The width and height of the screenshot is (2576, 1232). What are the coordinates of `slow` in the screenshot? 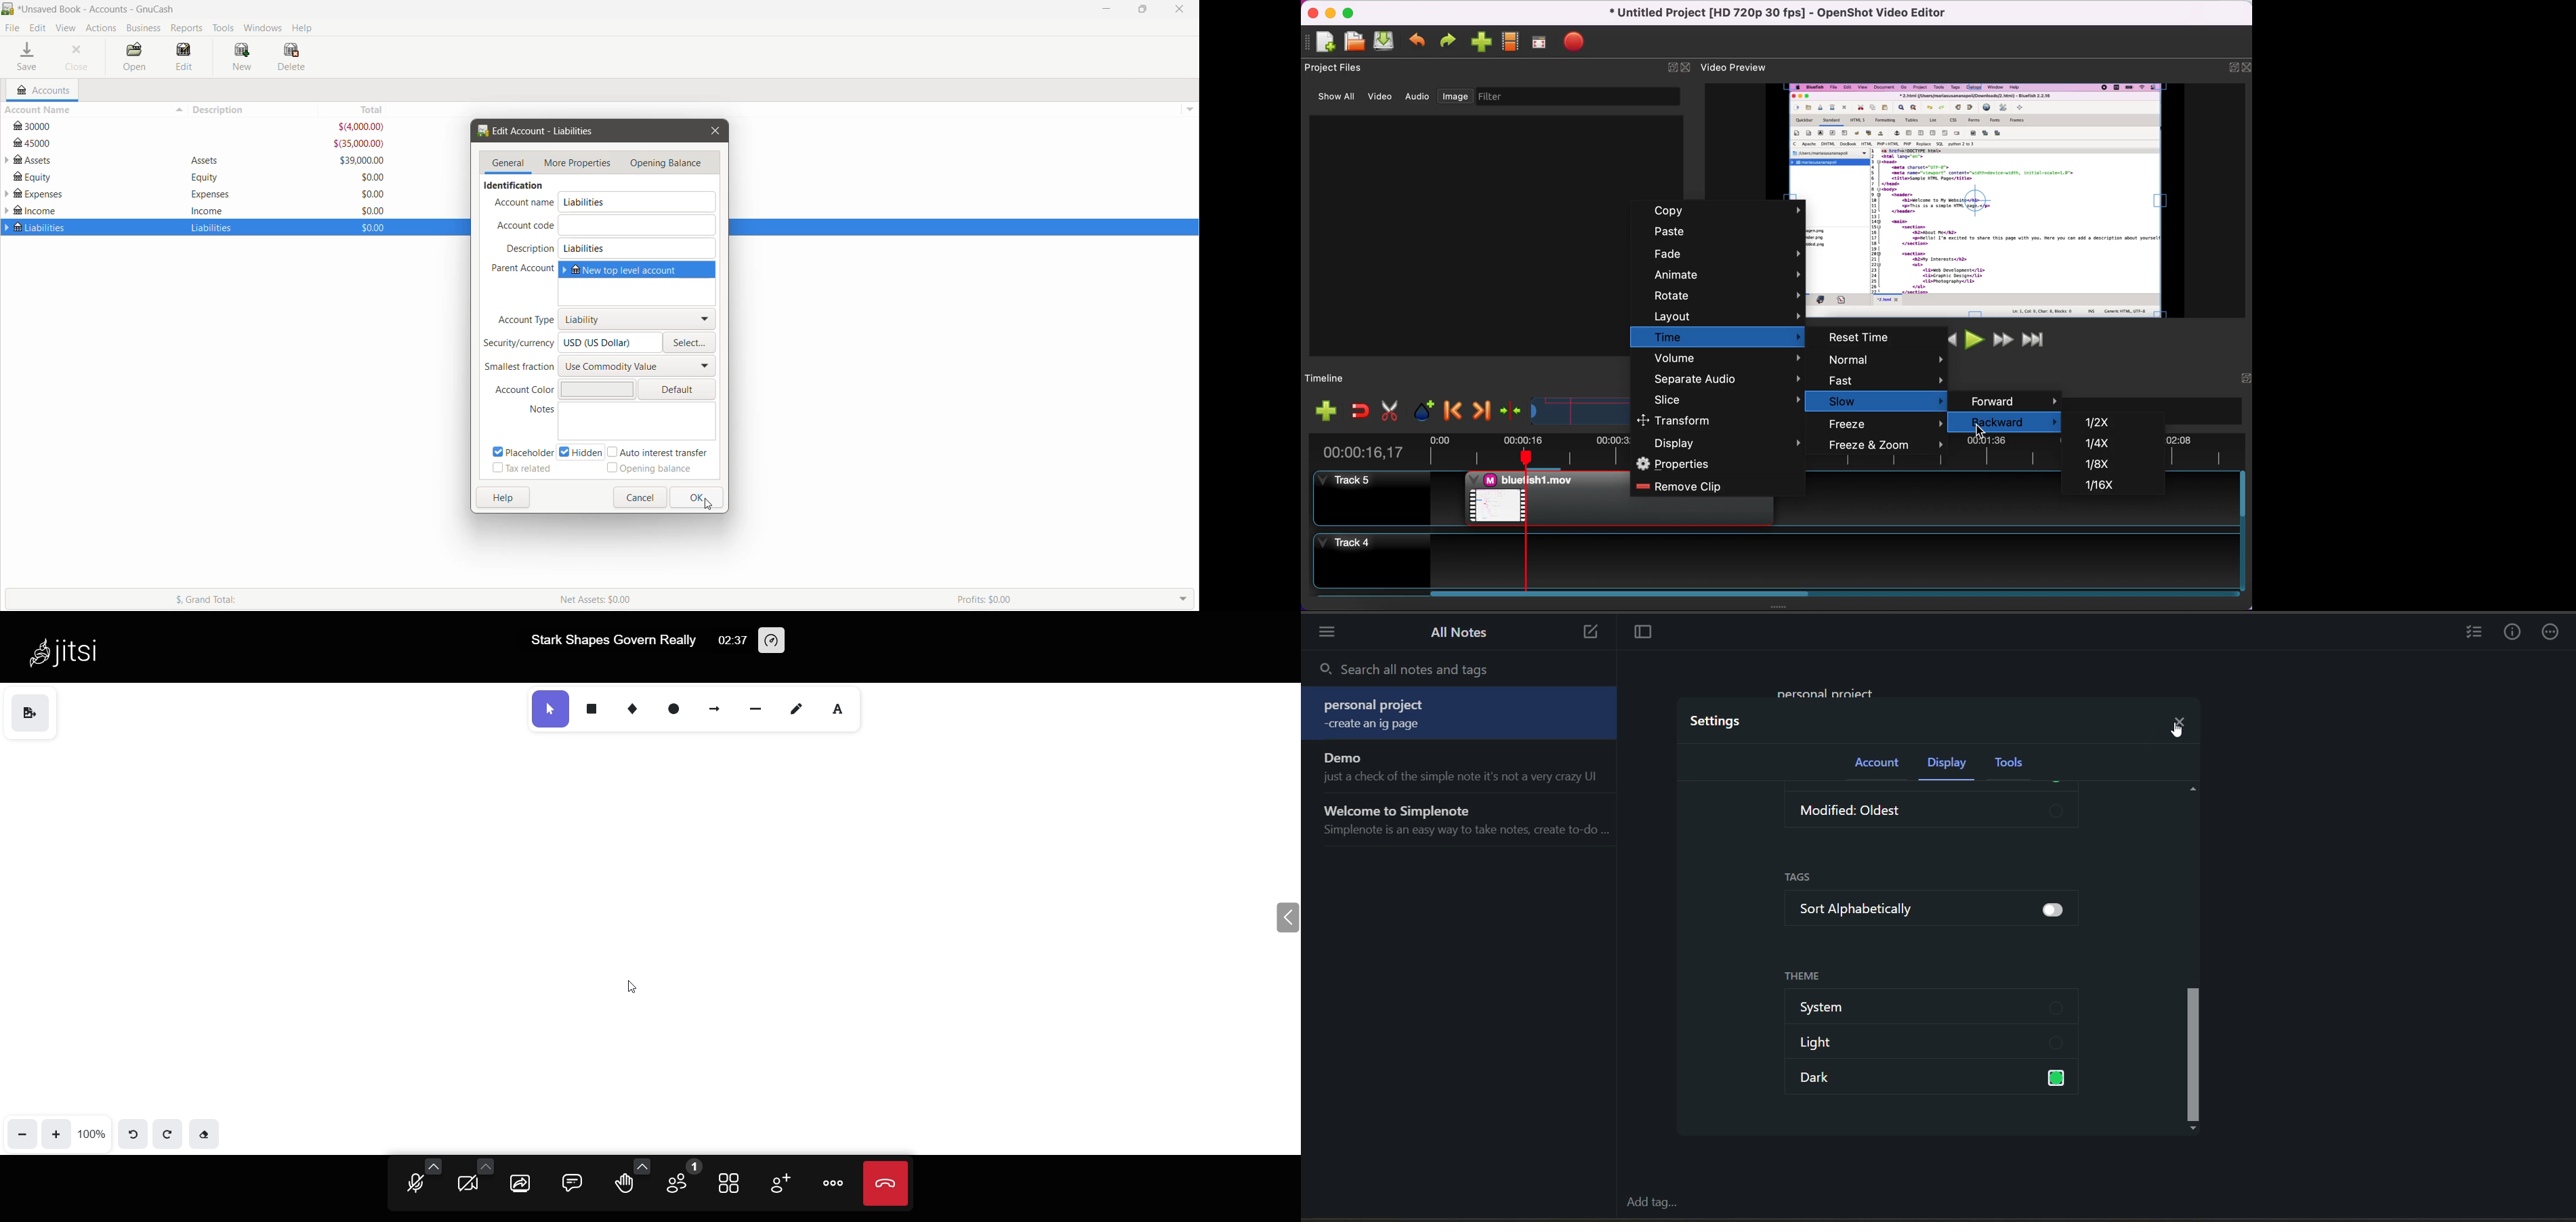 It's located at (1888, 402).